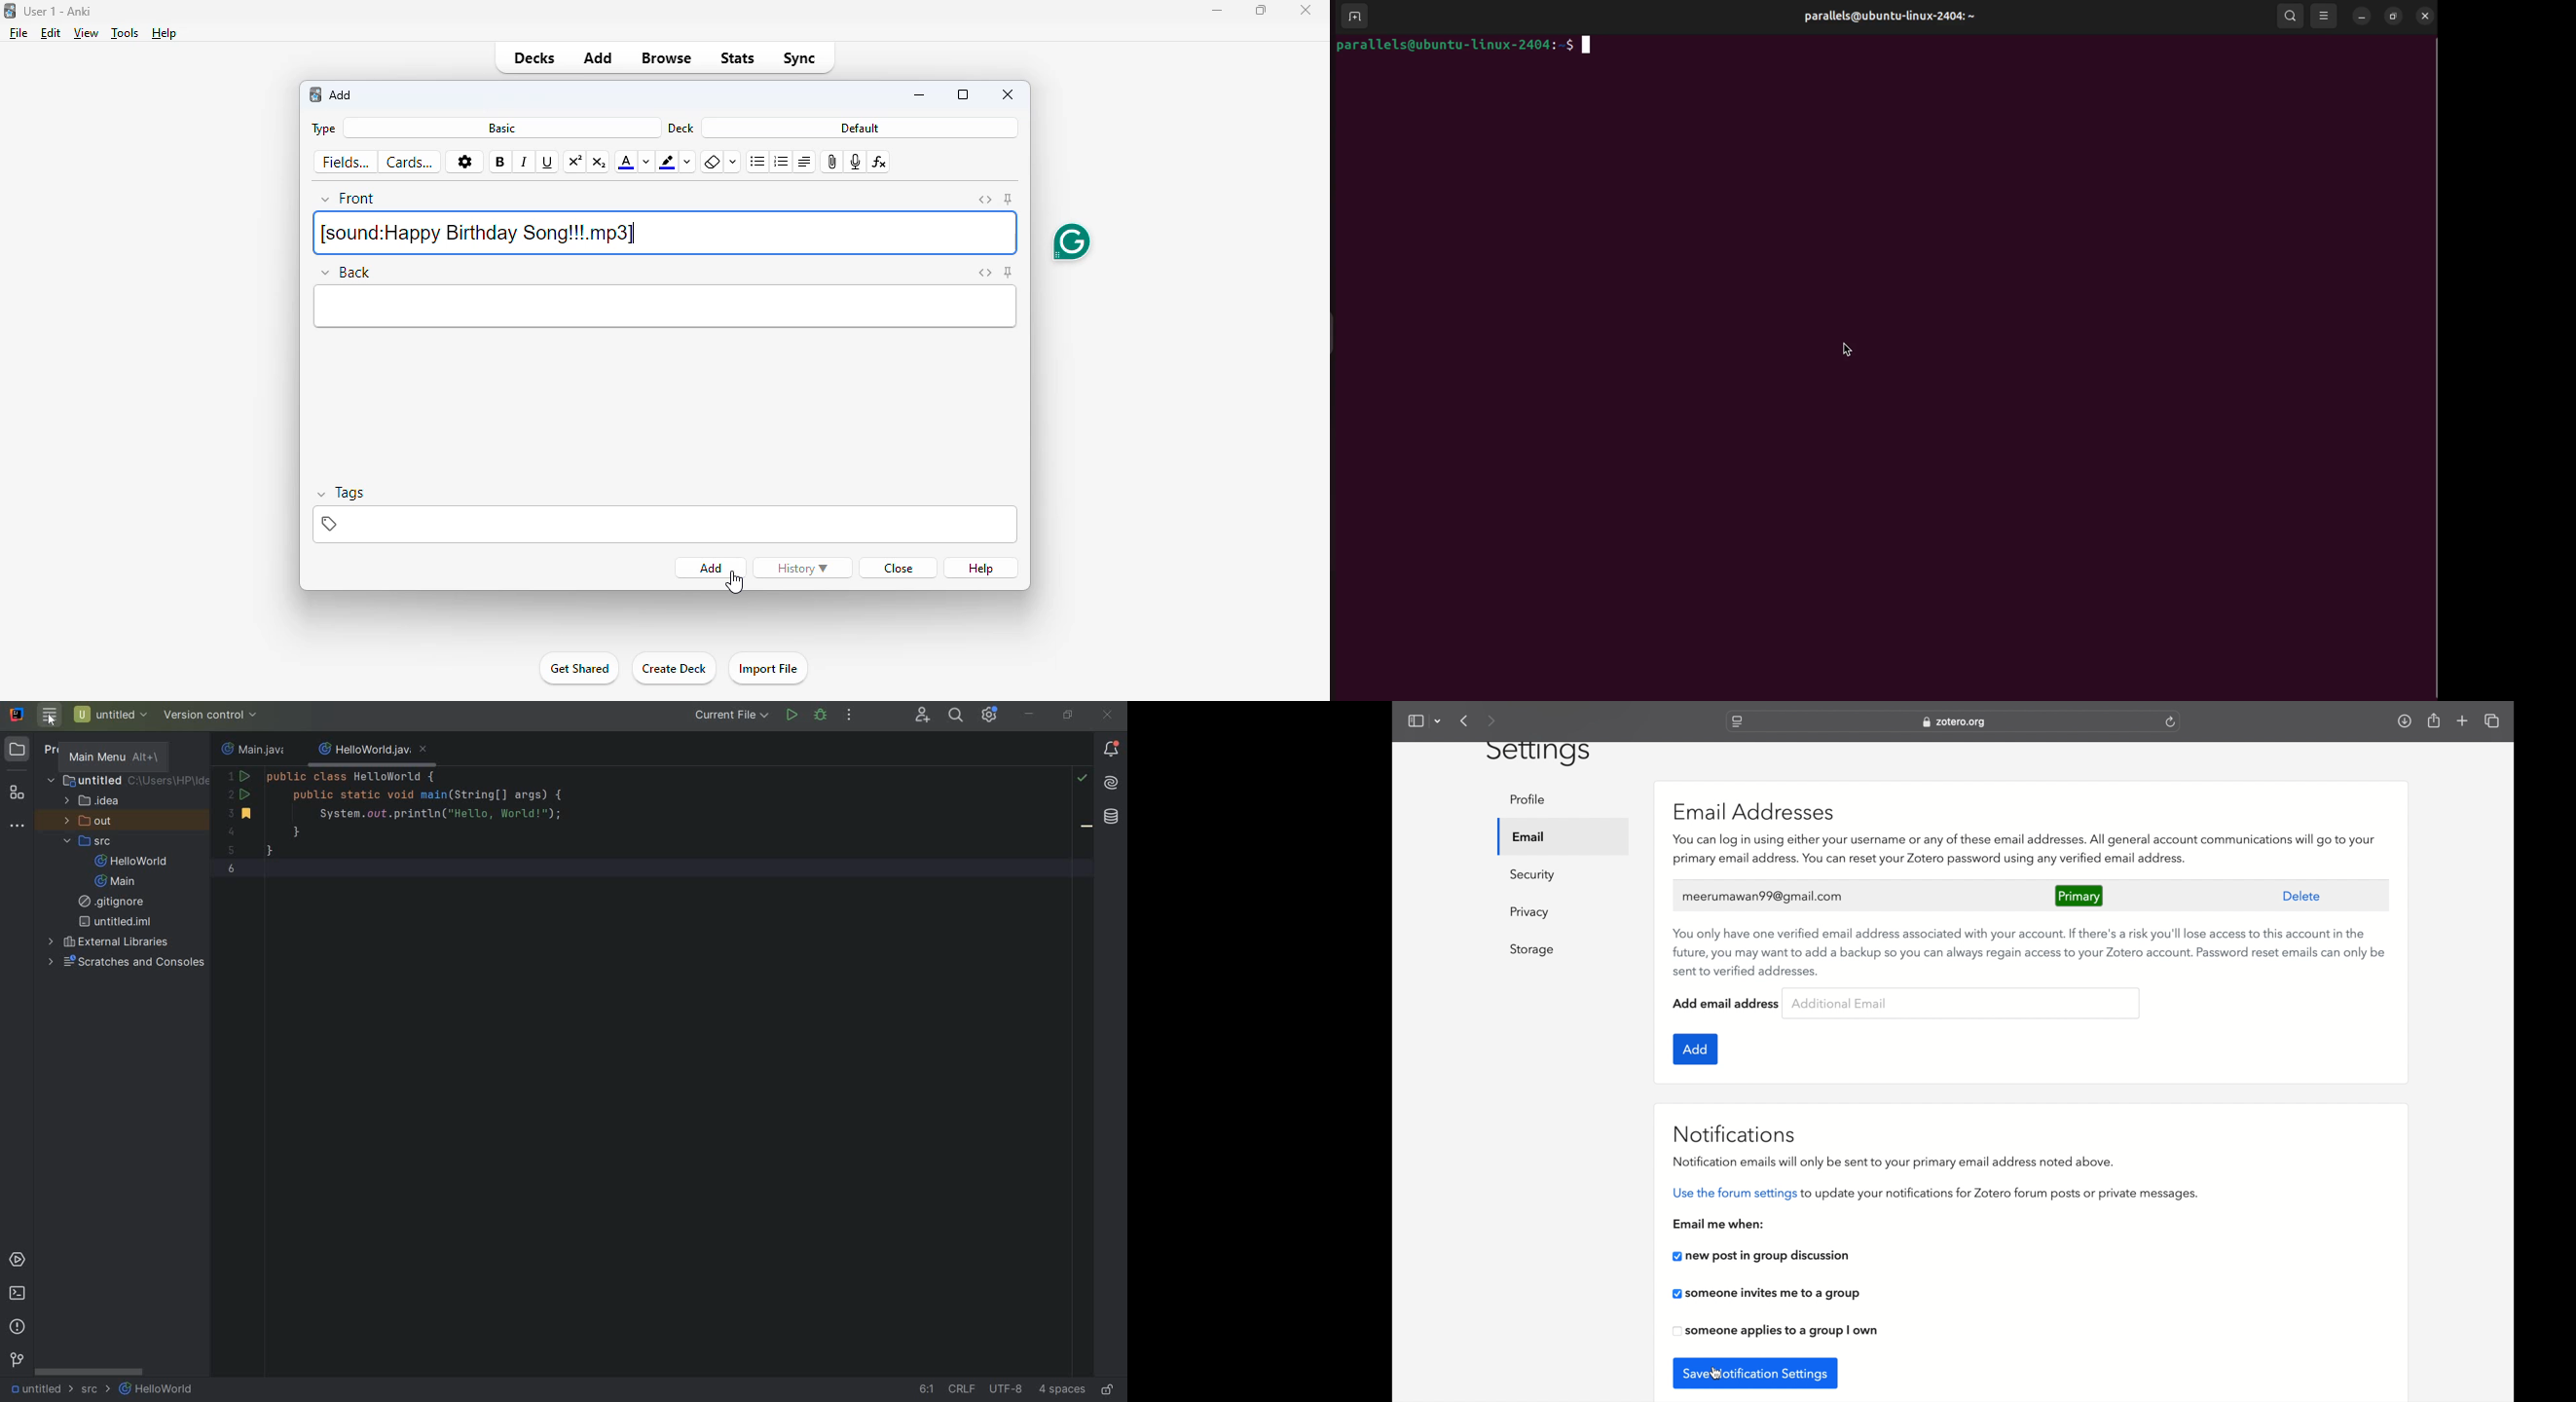  Describe the element at coordinates (781, 163) in the screenshot. I see `ordered list` at that location.